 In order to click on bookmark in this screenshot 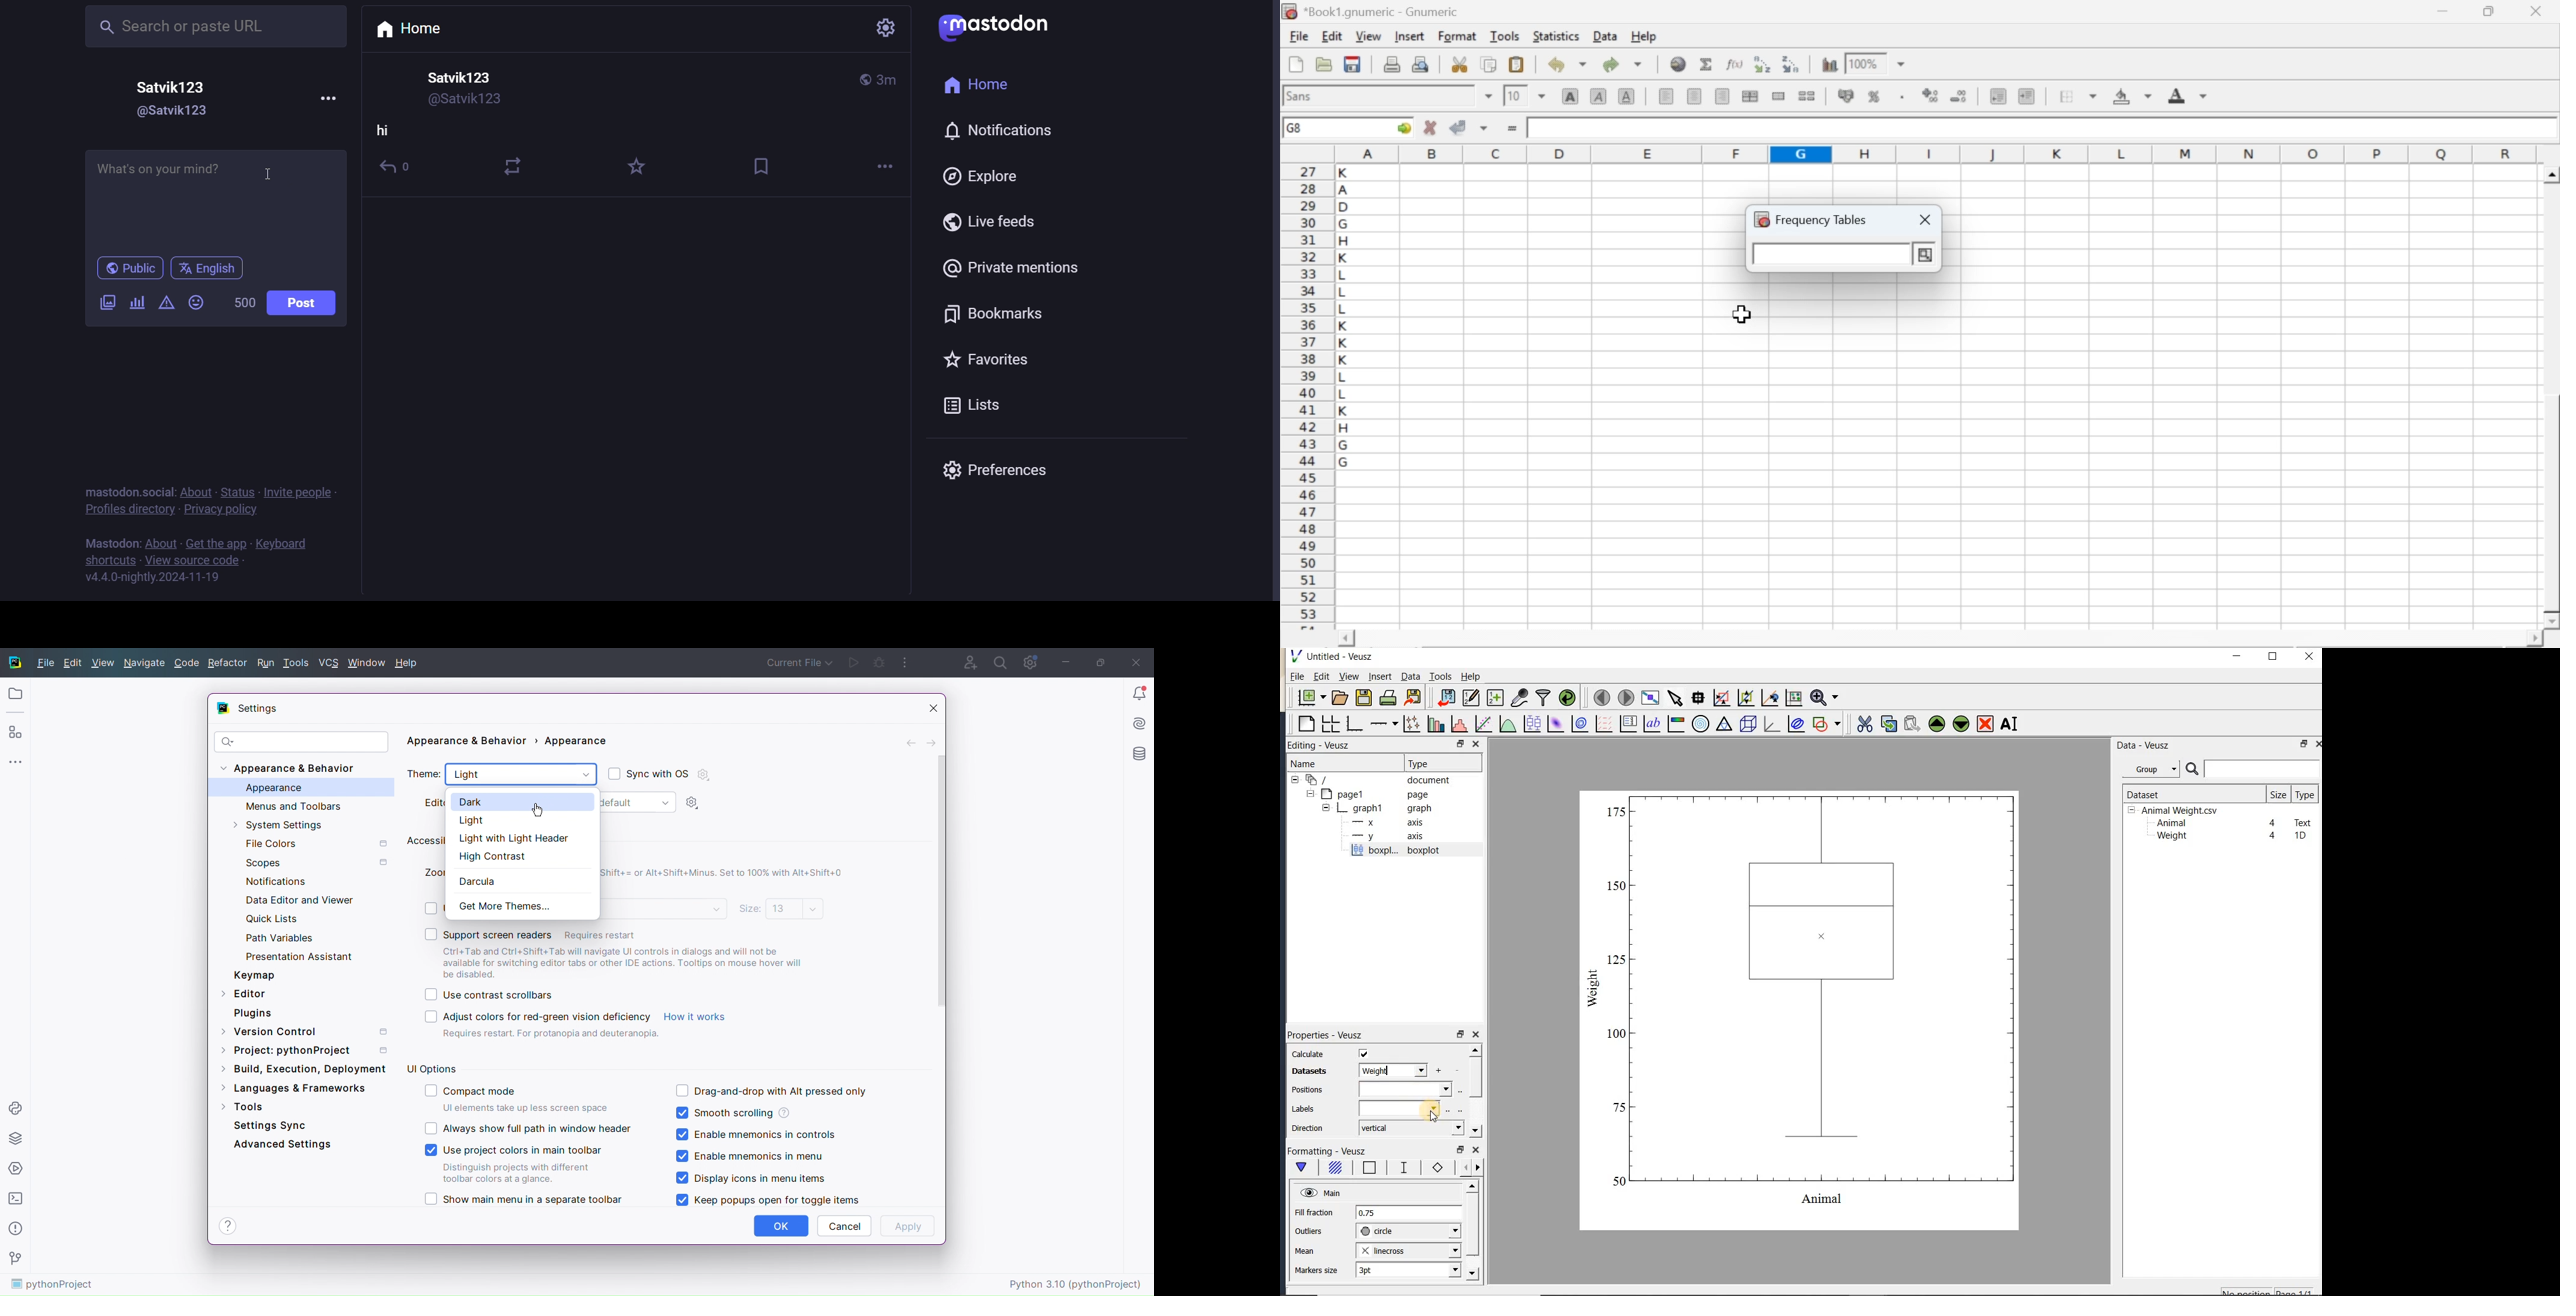, I will do `click(765, 165)`.